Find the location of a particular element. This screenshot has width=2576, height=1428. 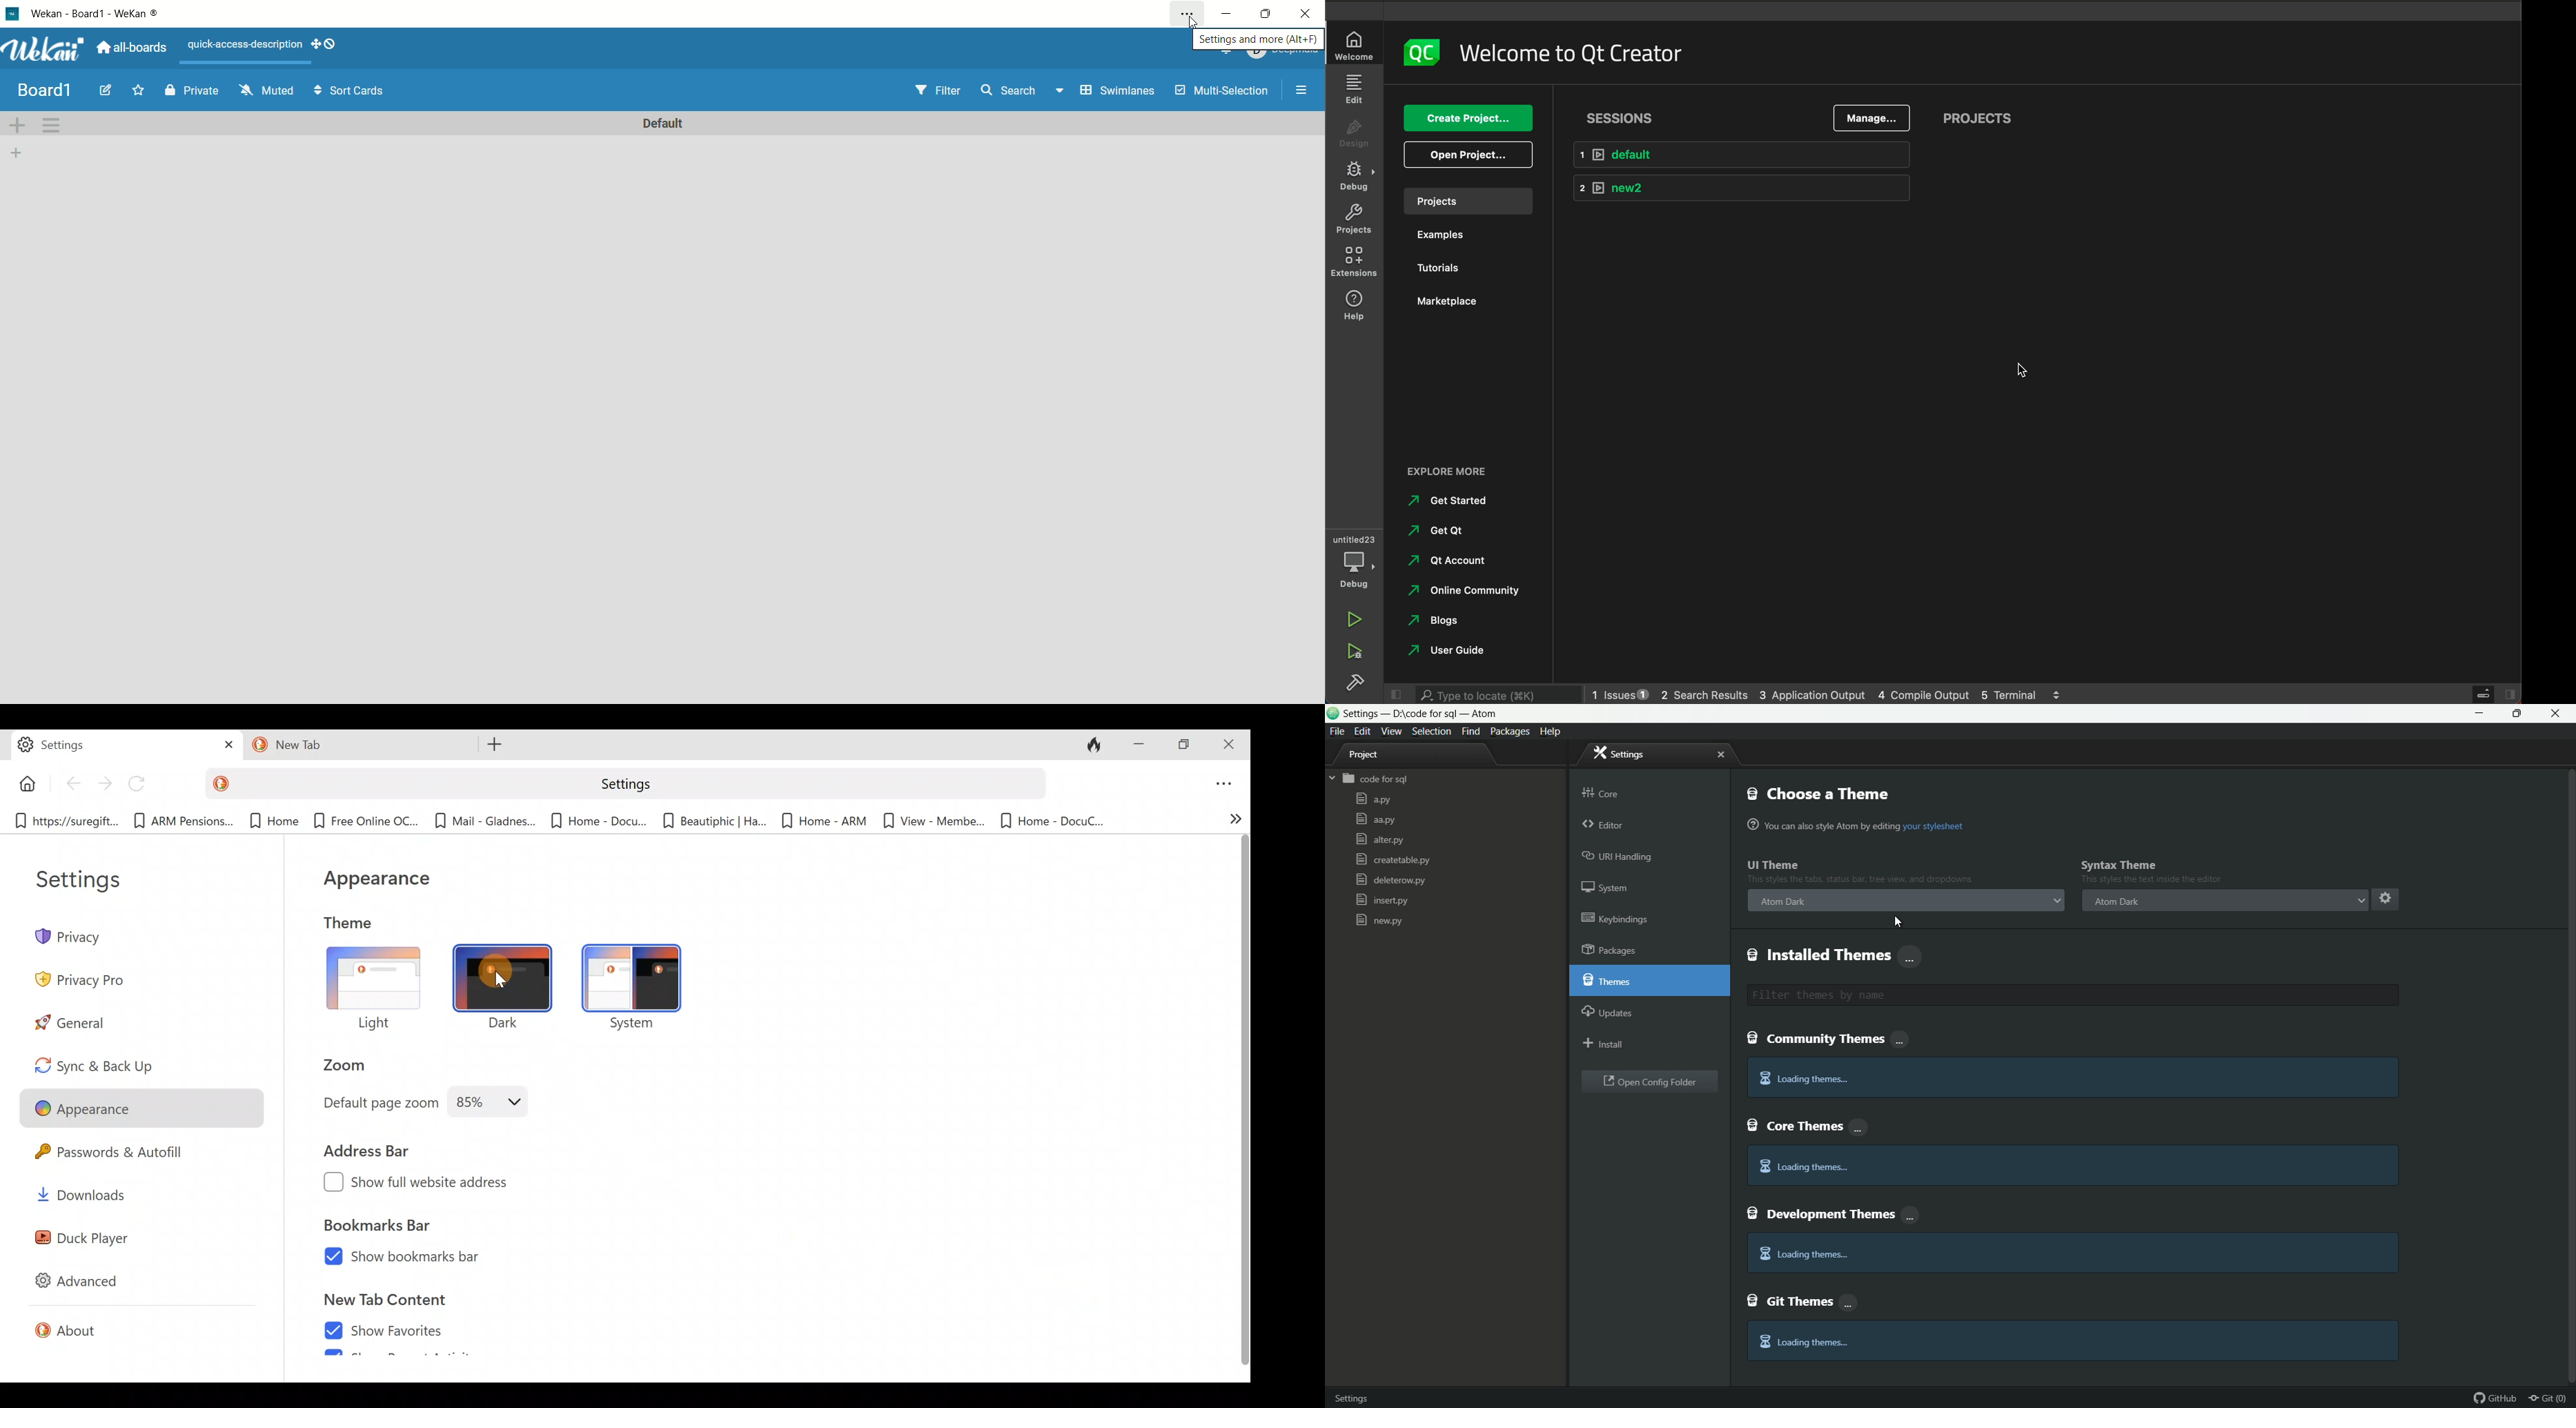

 is located at coordinates (25, 782).